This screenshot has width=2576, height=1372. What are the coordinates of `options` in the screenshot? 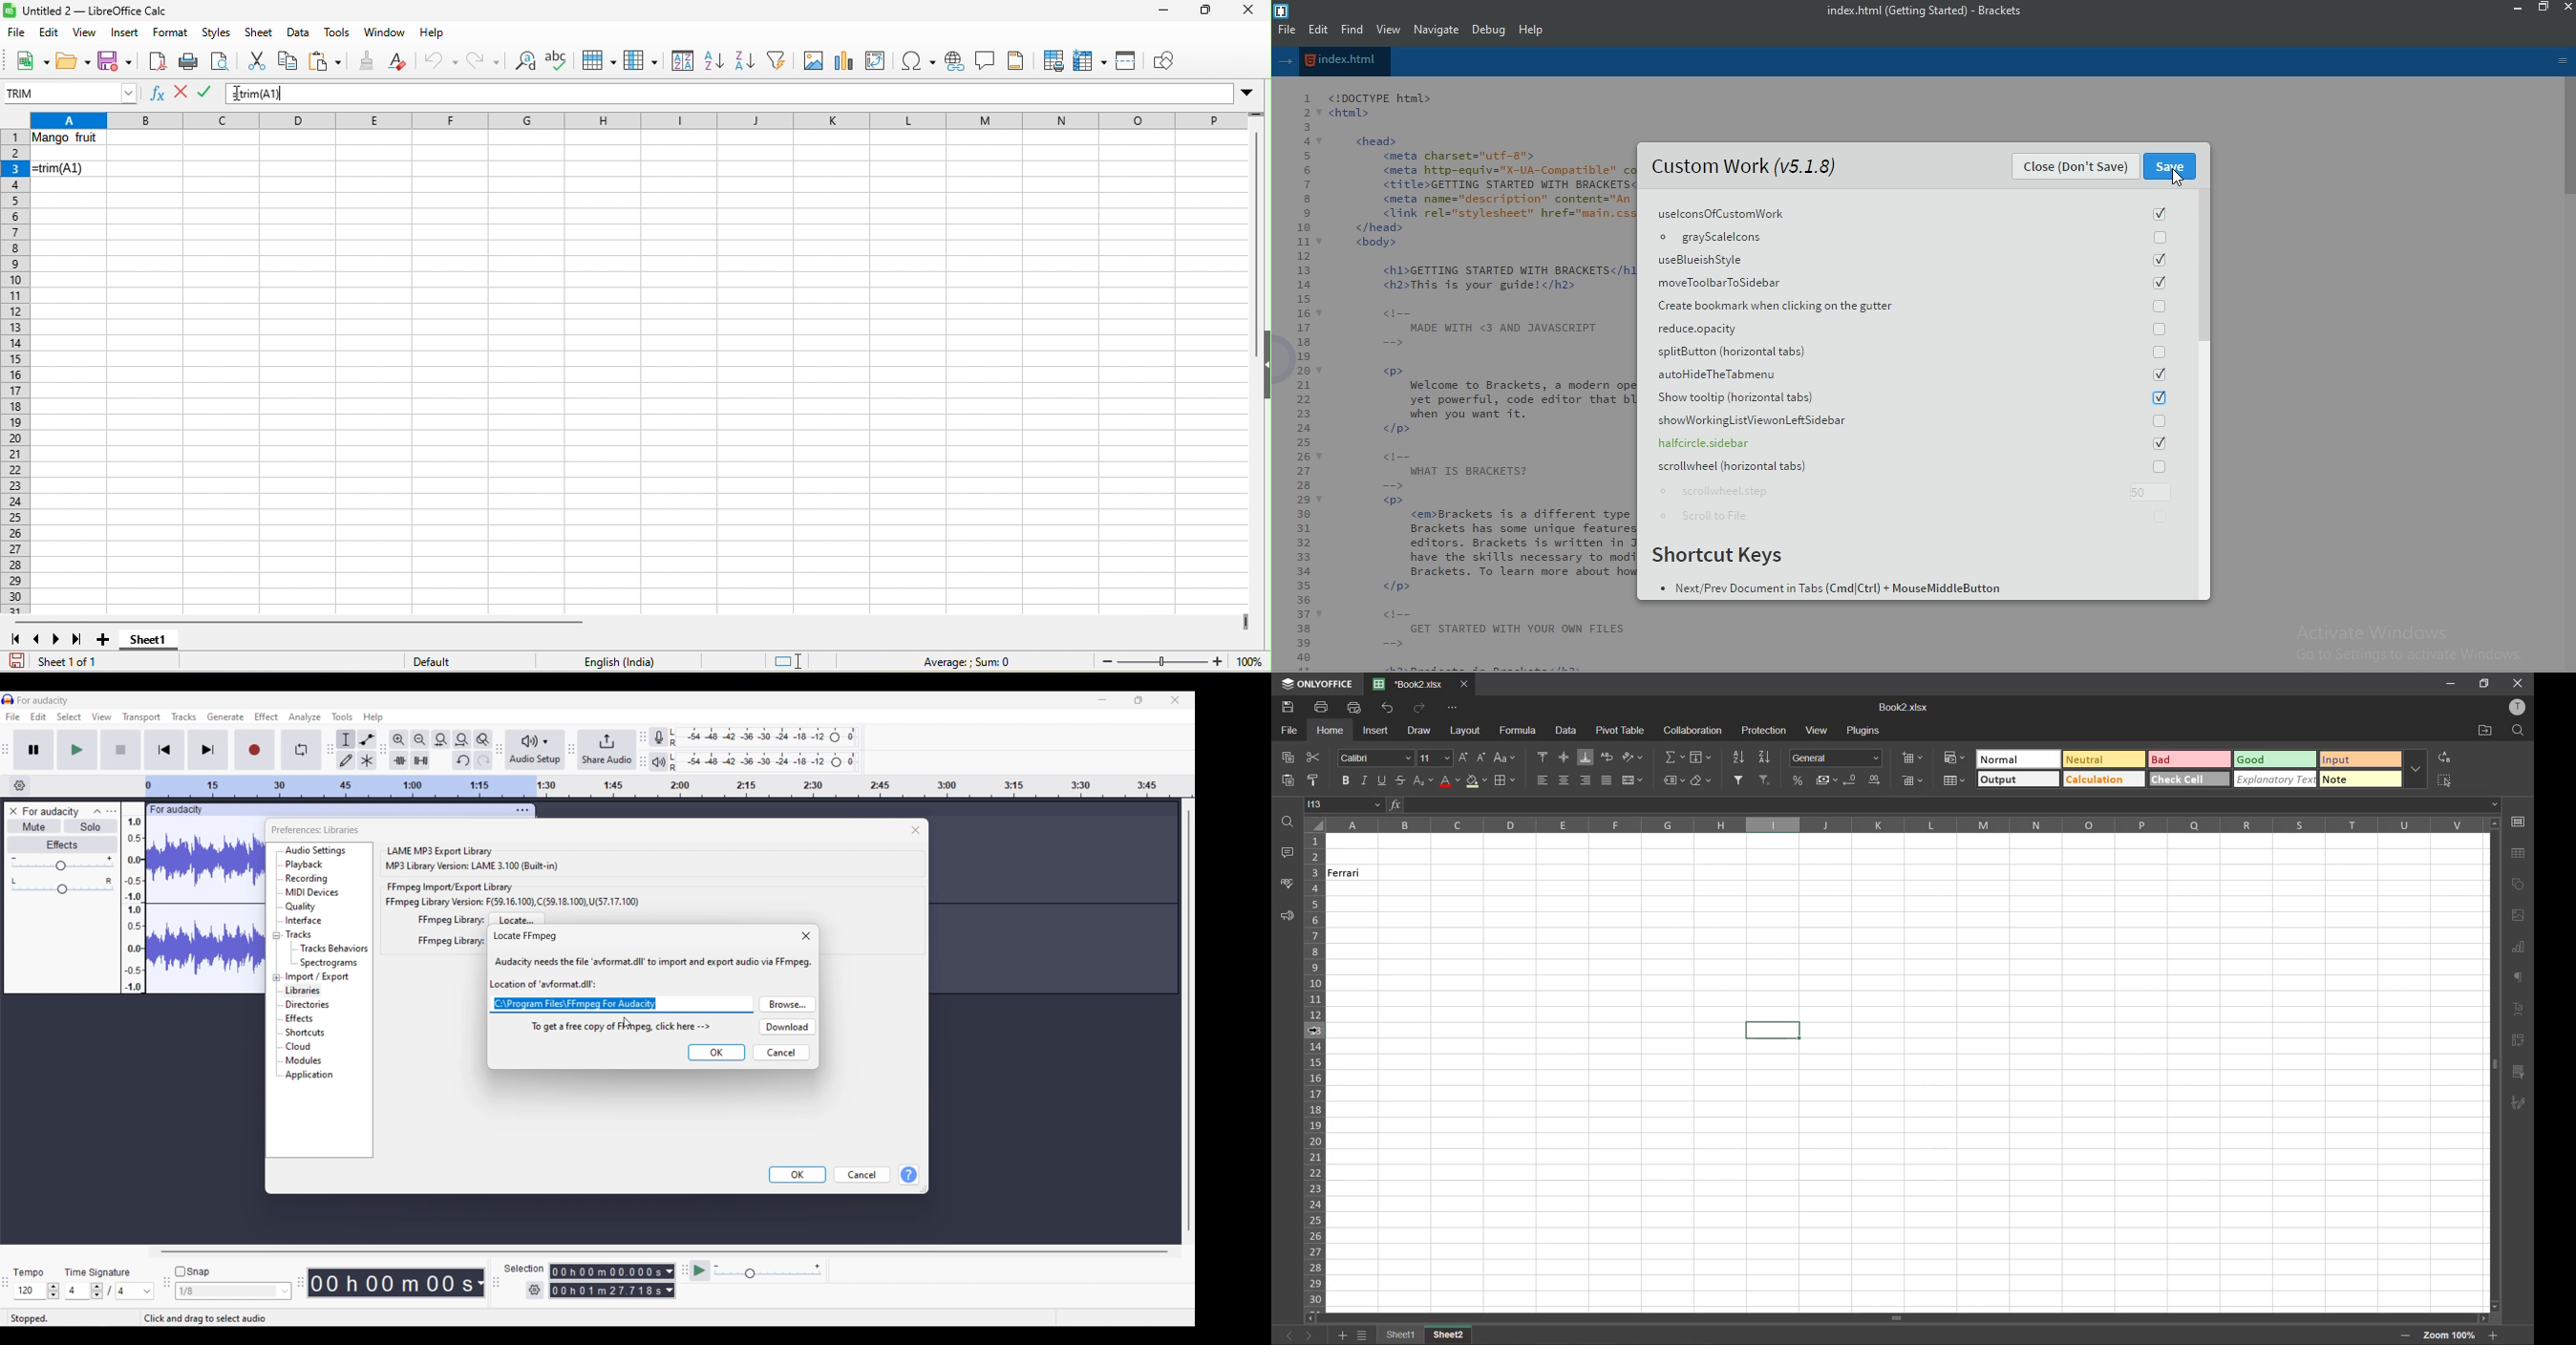 It's located at (2563, 61).